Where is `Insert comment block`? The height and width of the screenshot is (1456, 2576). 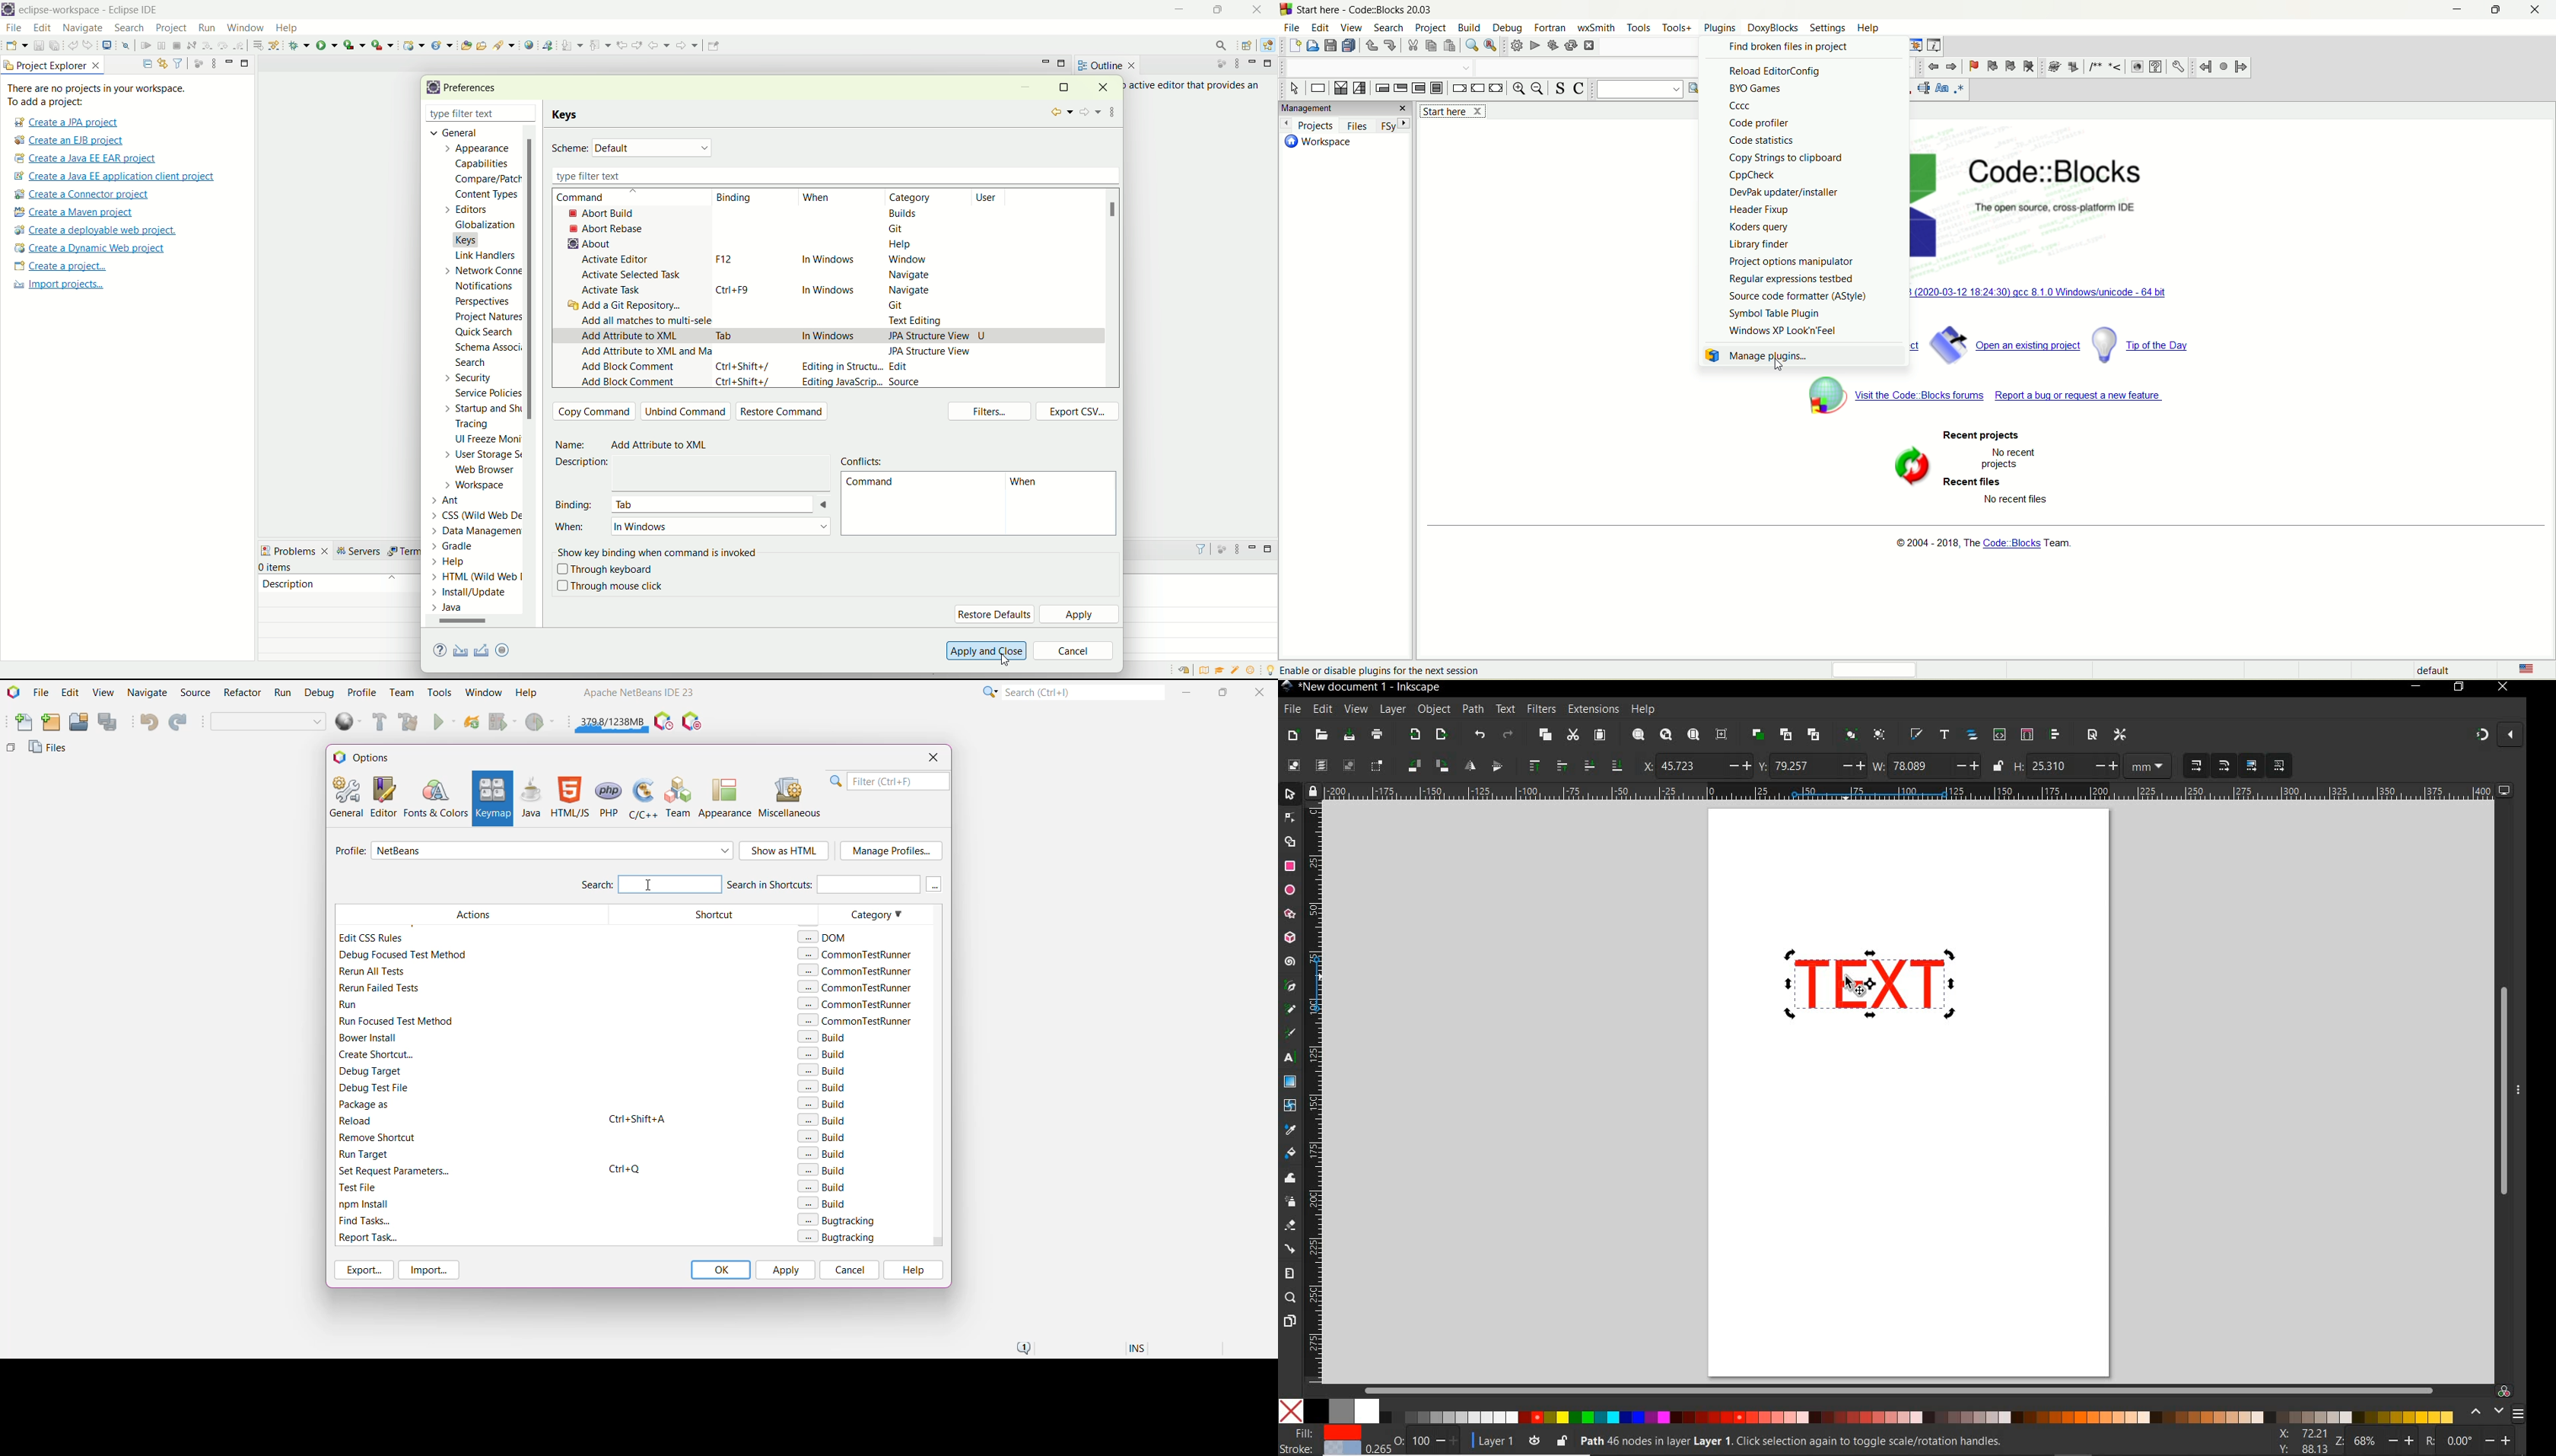 Insert comment block is located at coordinates (2093, 67).